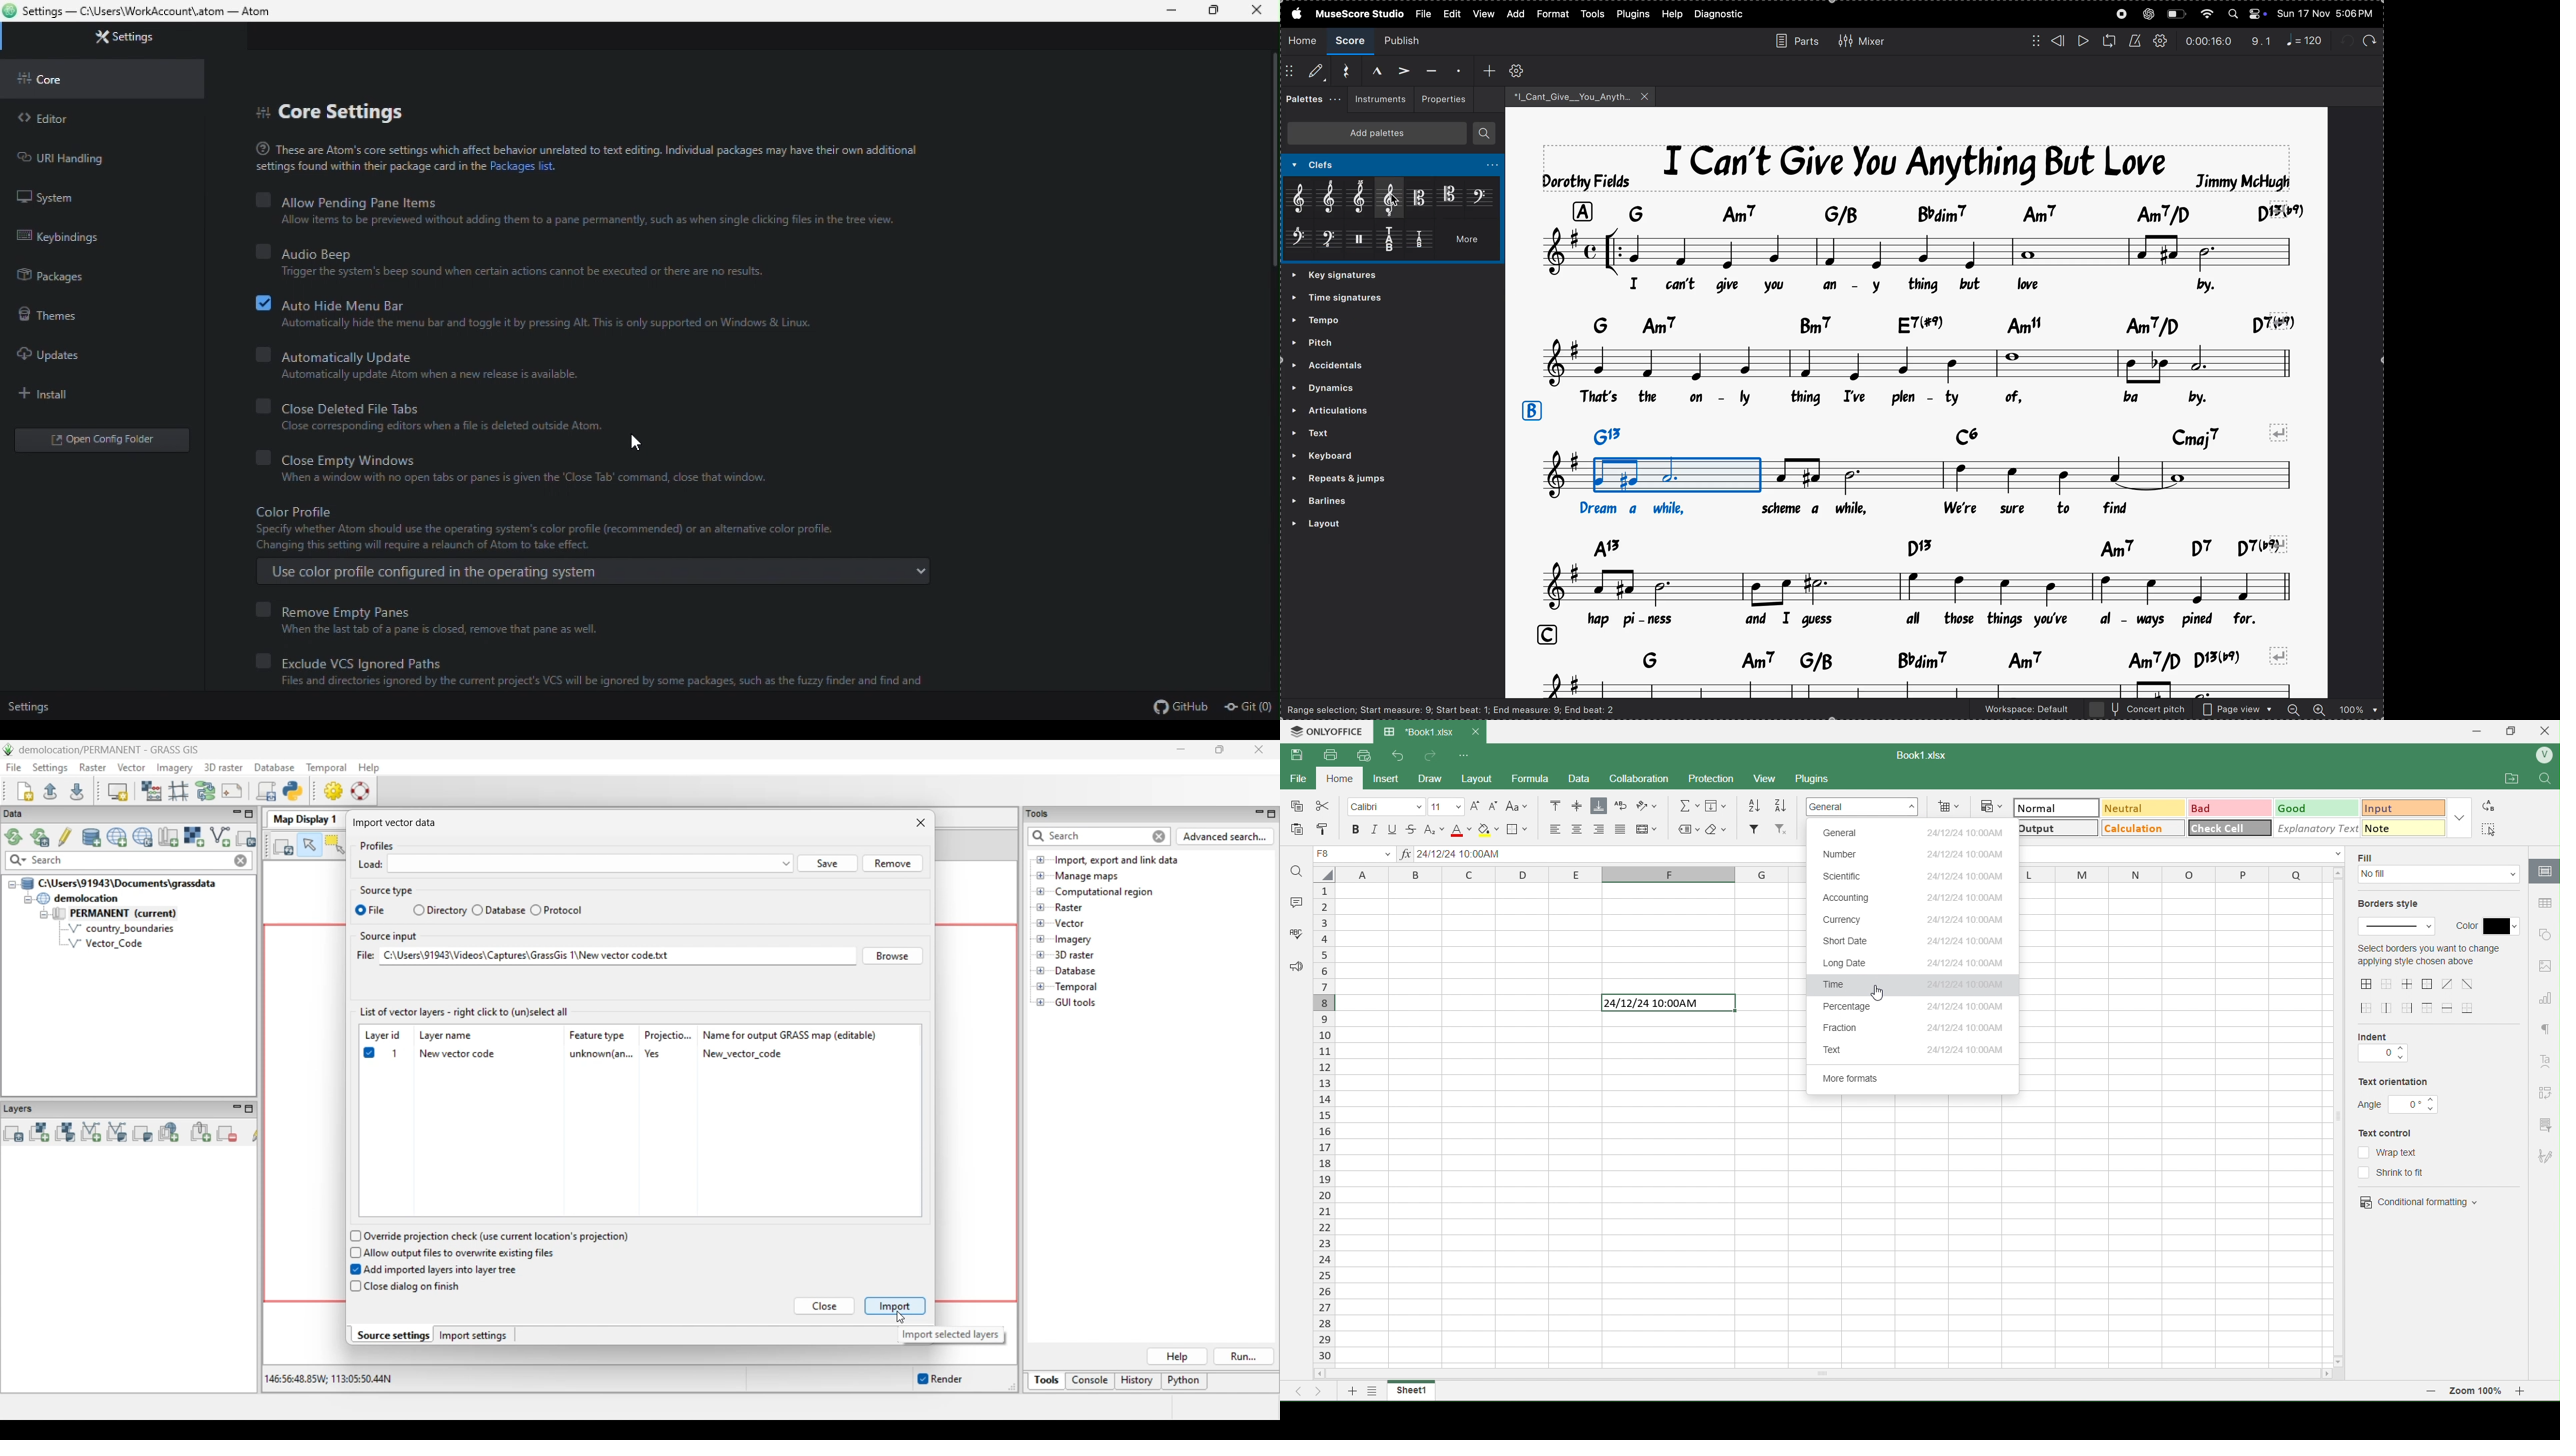  What do you see at coordinates (1556, 805) in the screenshot?
I see `Align Top` at bounding box center [1556, 805].